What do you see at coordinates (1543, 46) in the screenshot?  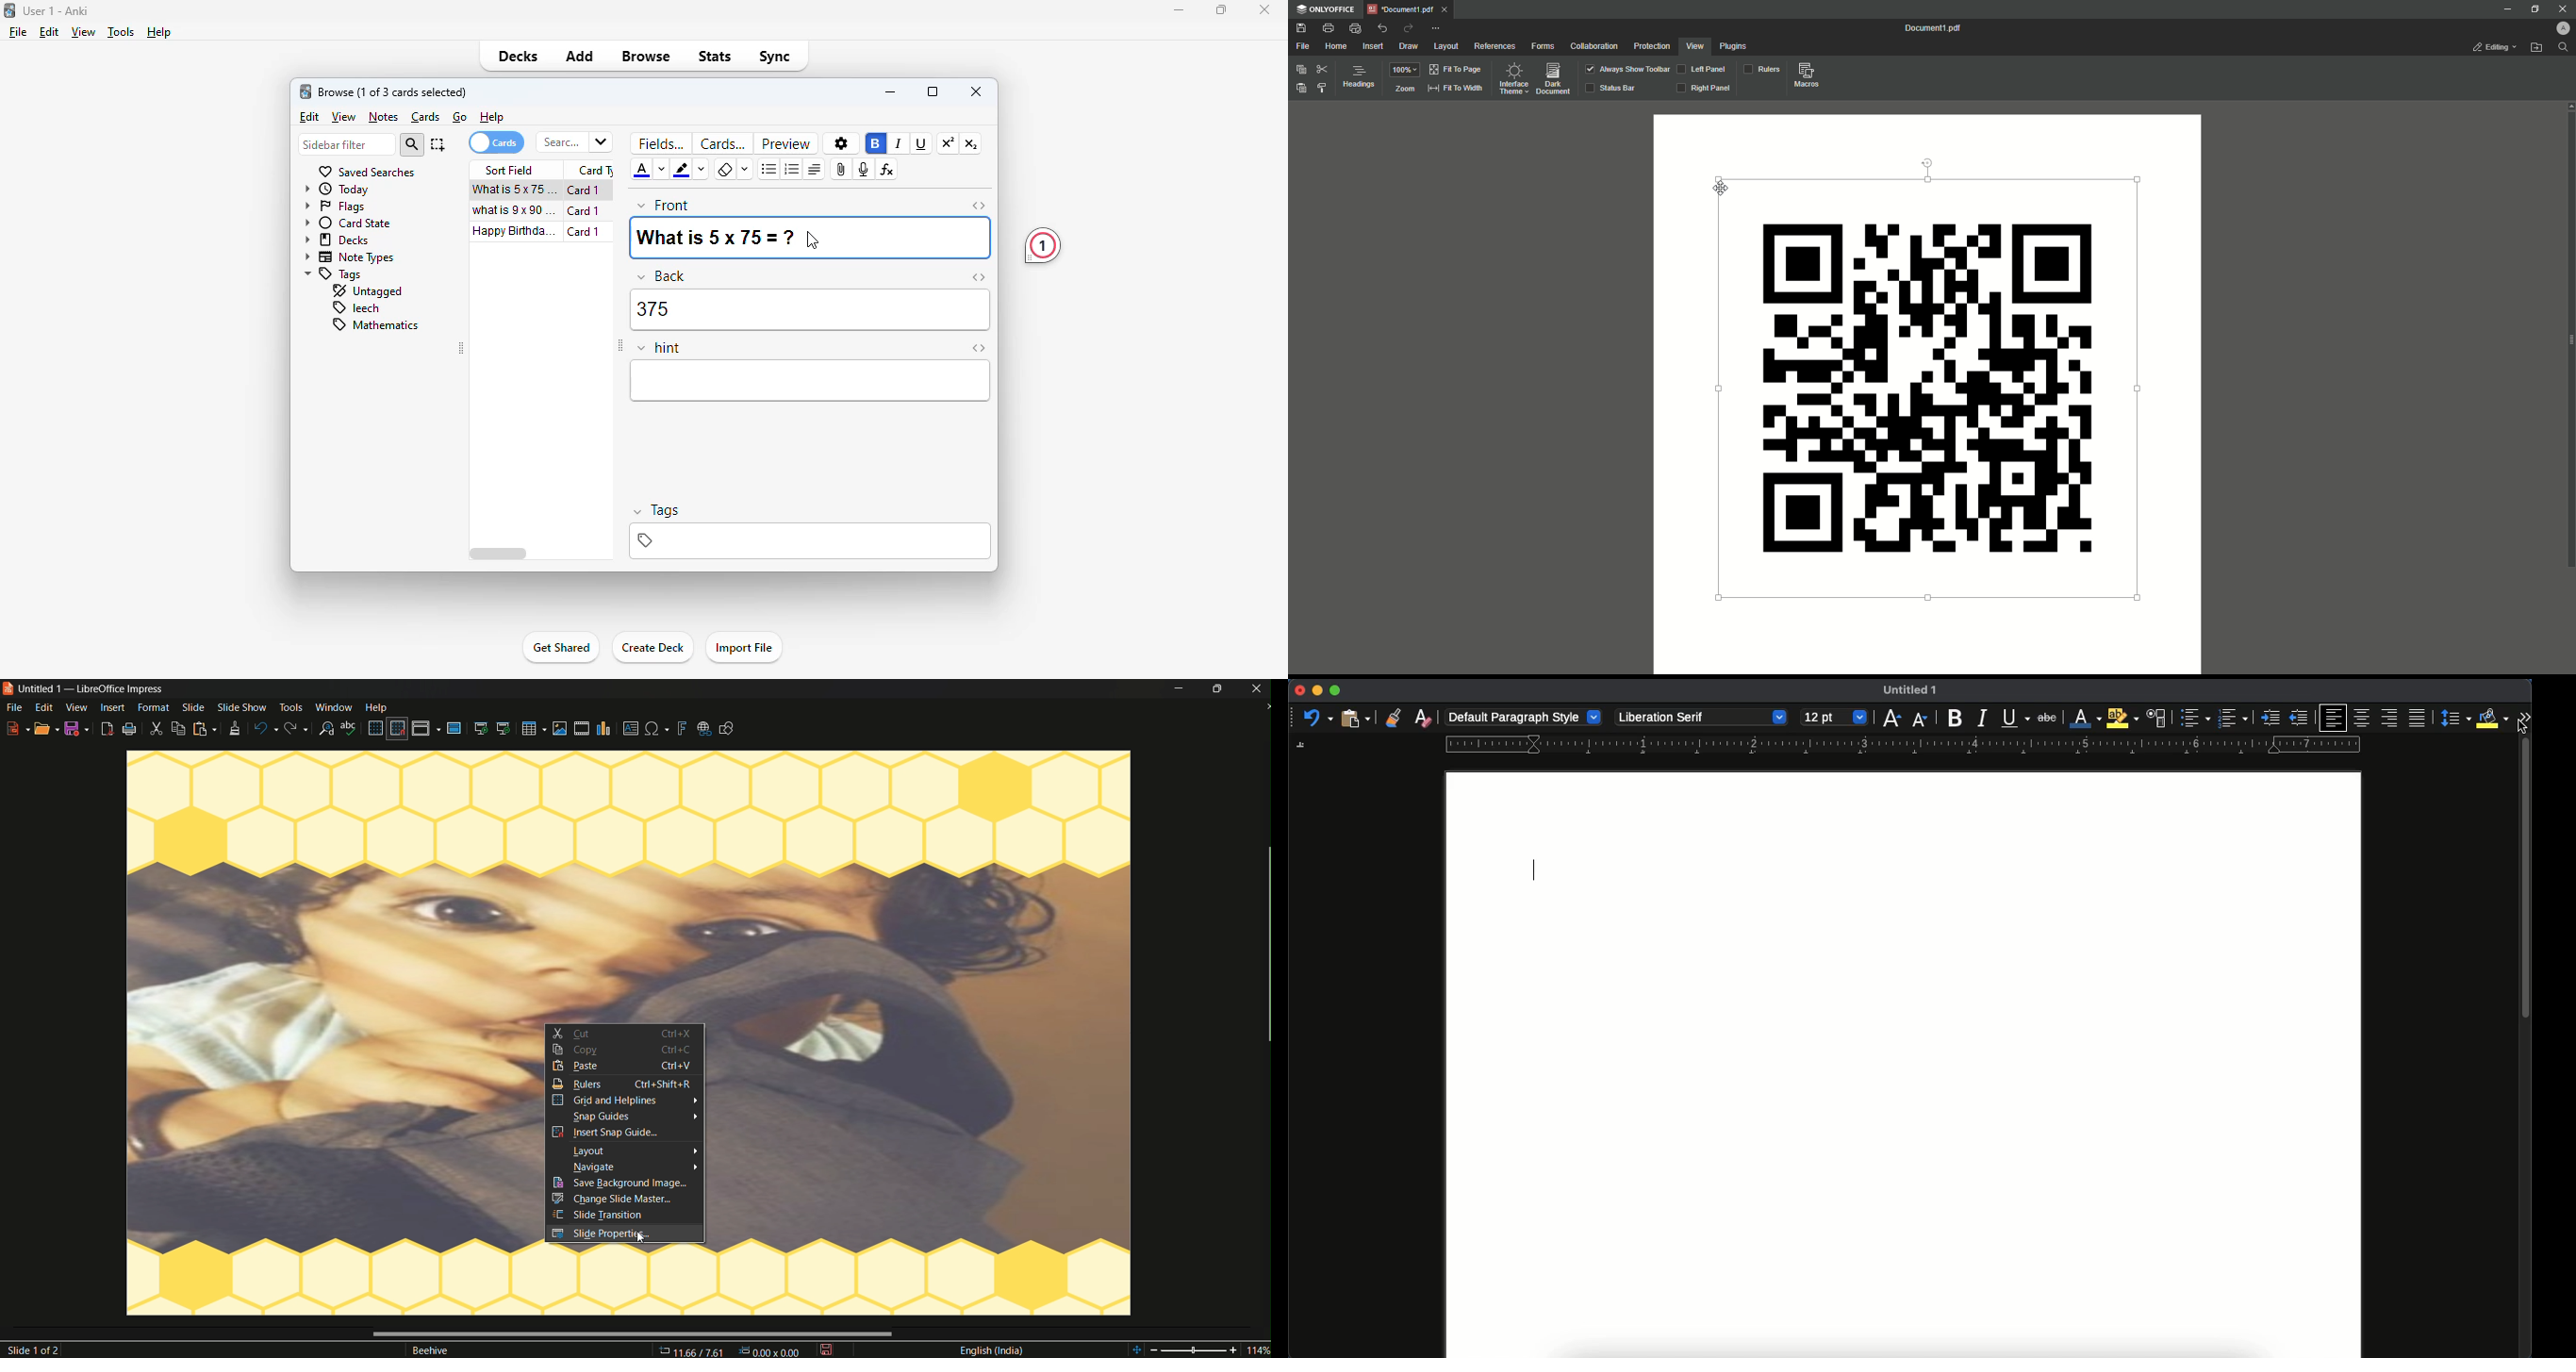 I see `Forms` at bounding box center [1543, 46].